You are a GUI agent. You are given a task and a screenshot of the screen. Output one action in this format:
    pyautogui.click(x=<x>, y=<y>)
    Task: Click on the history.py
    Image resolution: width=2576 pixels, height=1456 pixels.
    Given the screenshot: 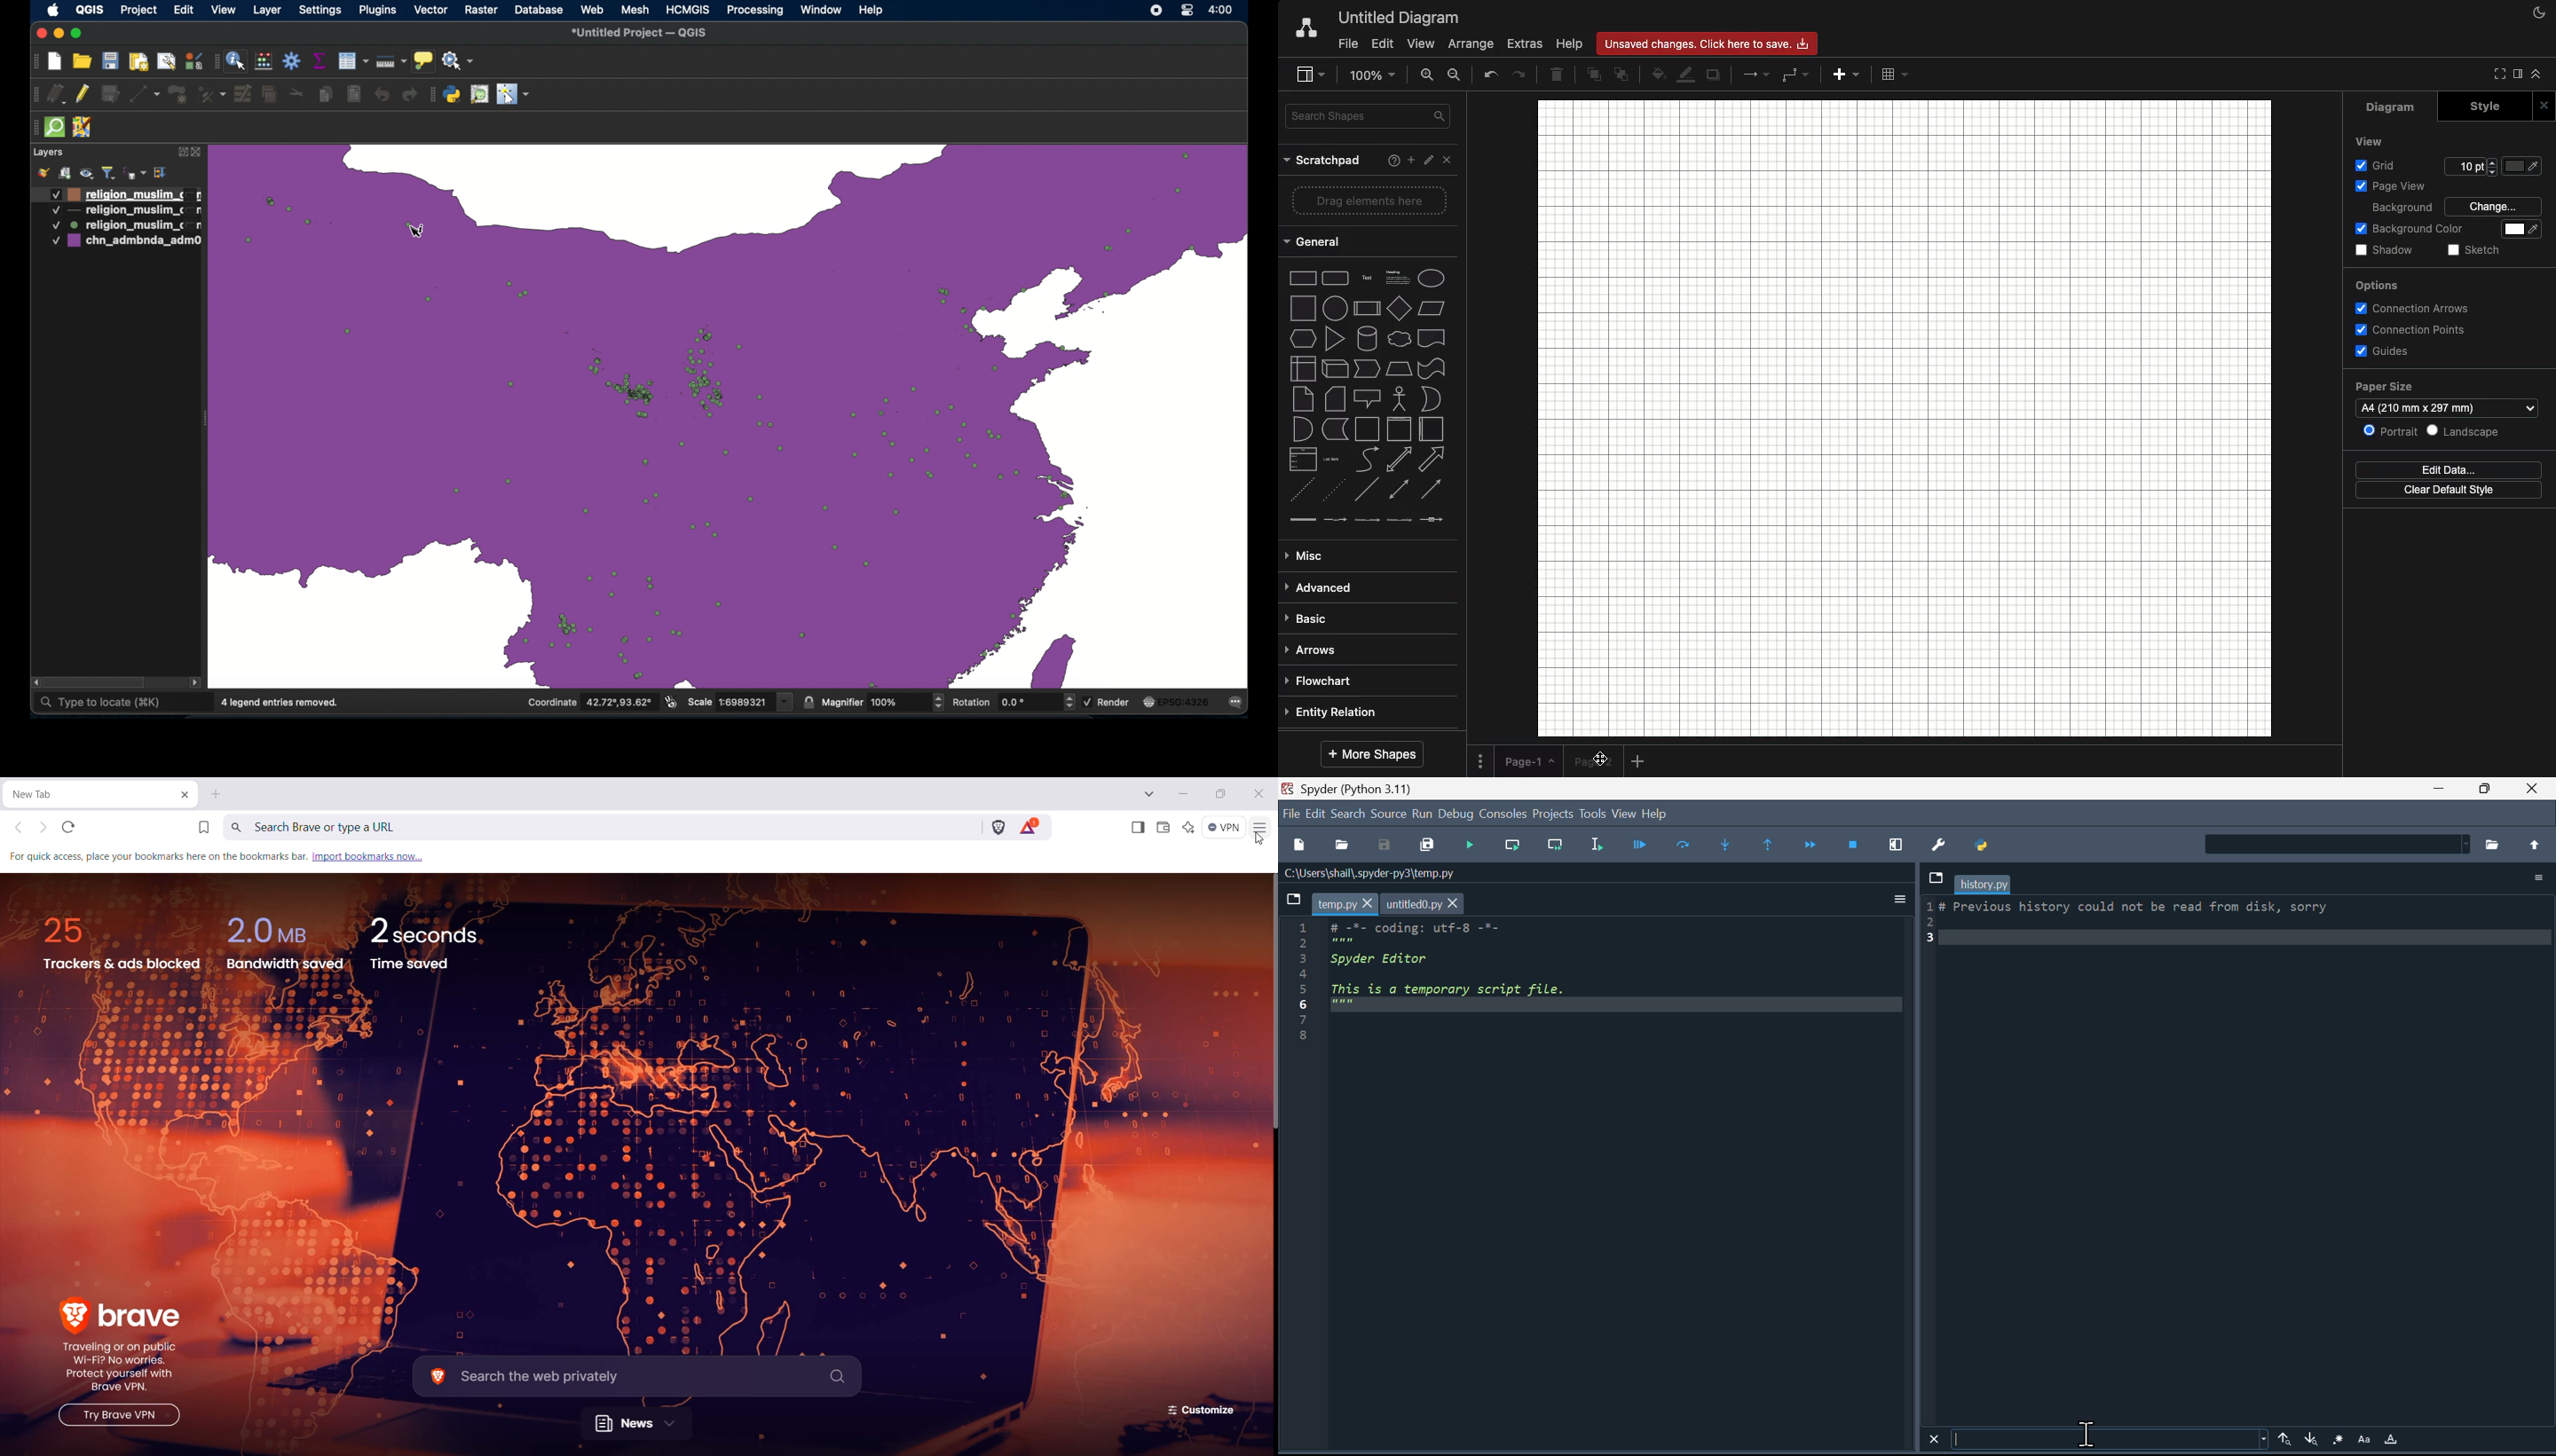 What is the action you would take?
    pyautogui.click(x=1983, y=884)
    